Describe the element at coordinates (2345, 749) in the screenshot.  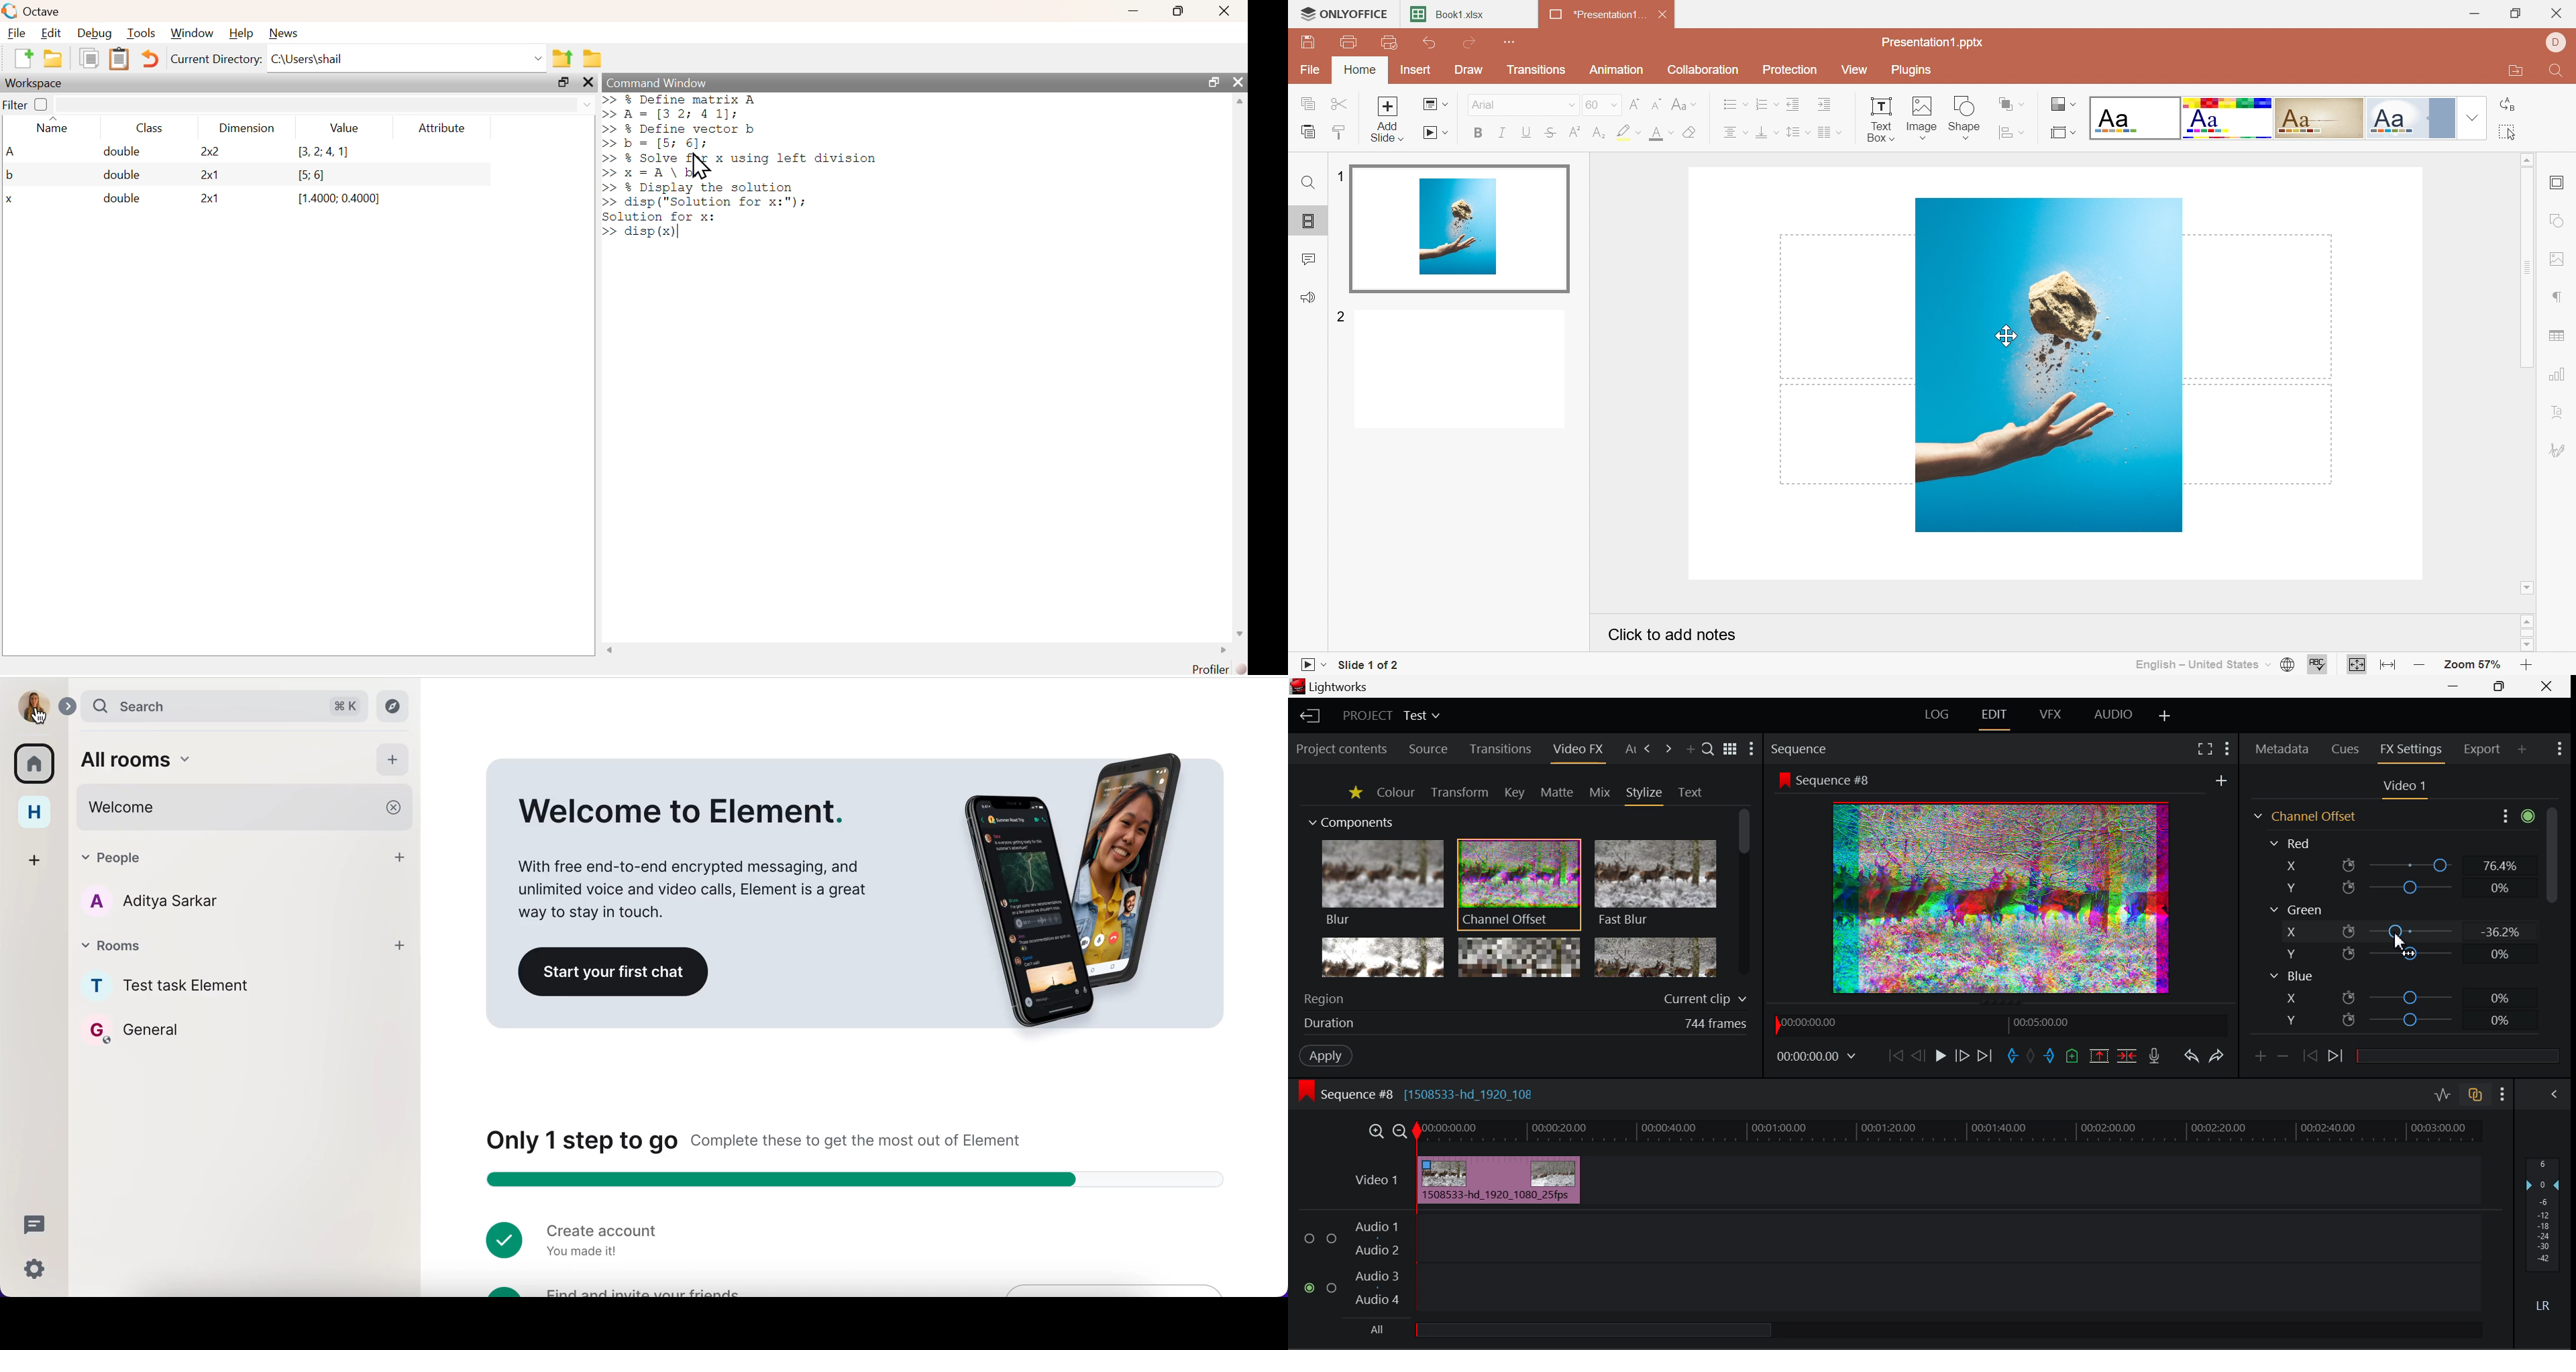
I see `Cues` at that location.